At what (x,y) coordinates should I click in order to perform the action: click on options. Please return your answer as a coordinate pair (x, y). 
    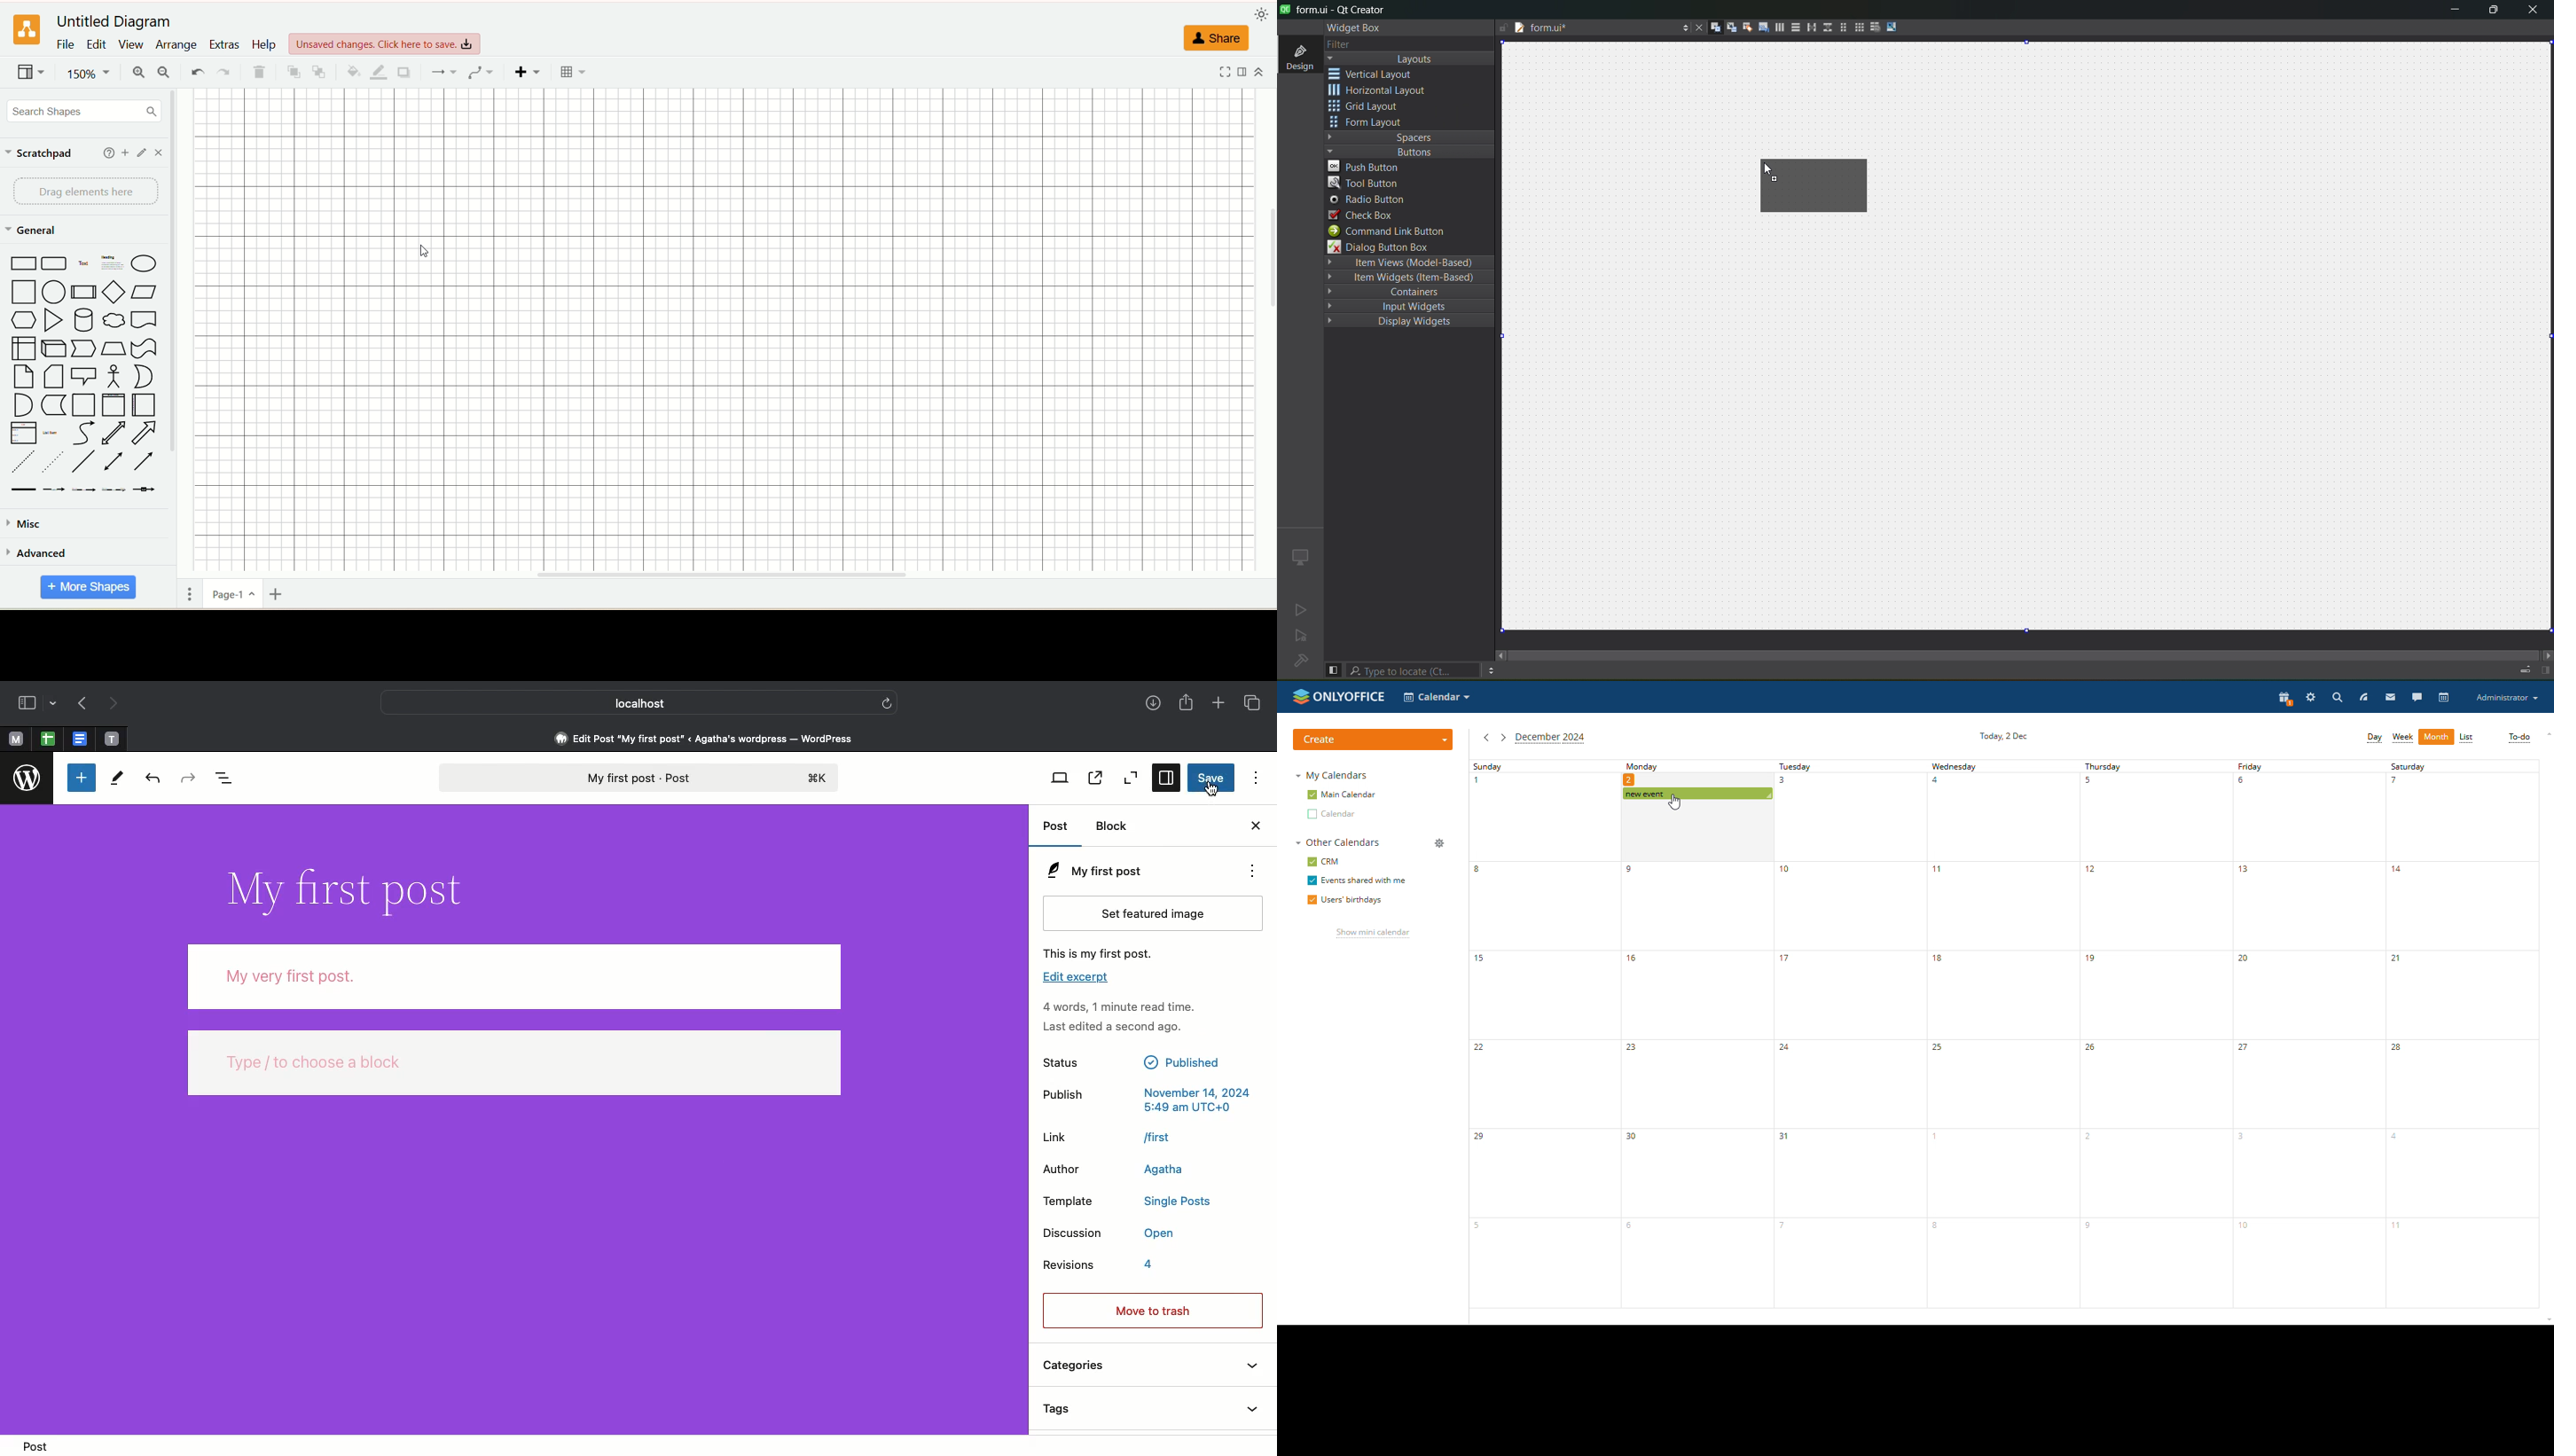
    Looking at the image, I should click on (1490, 670).